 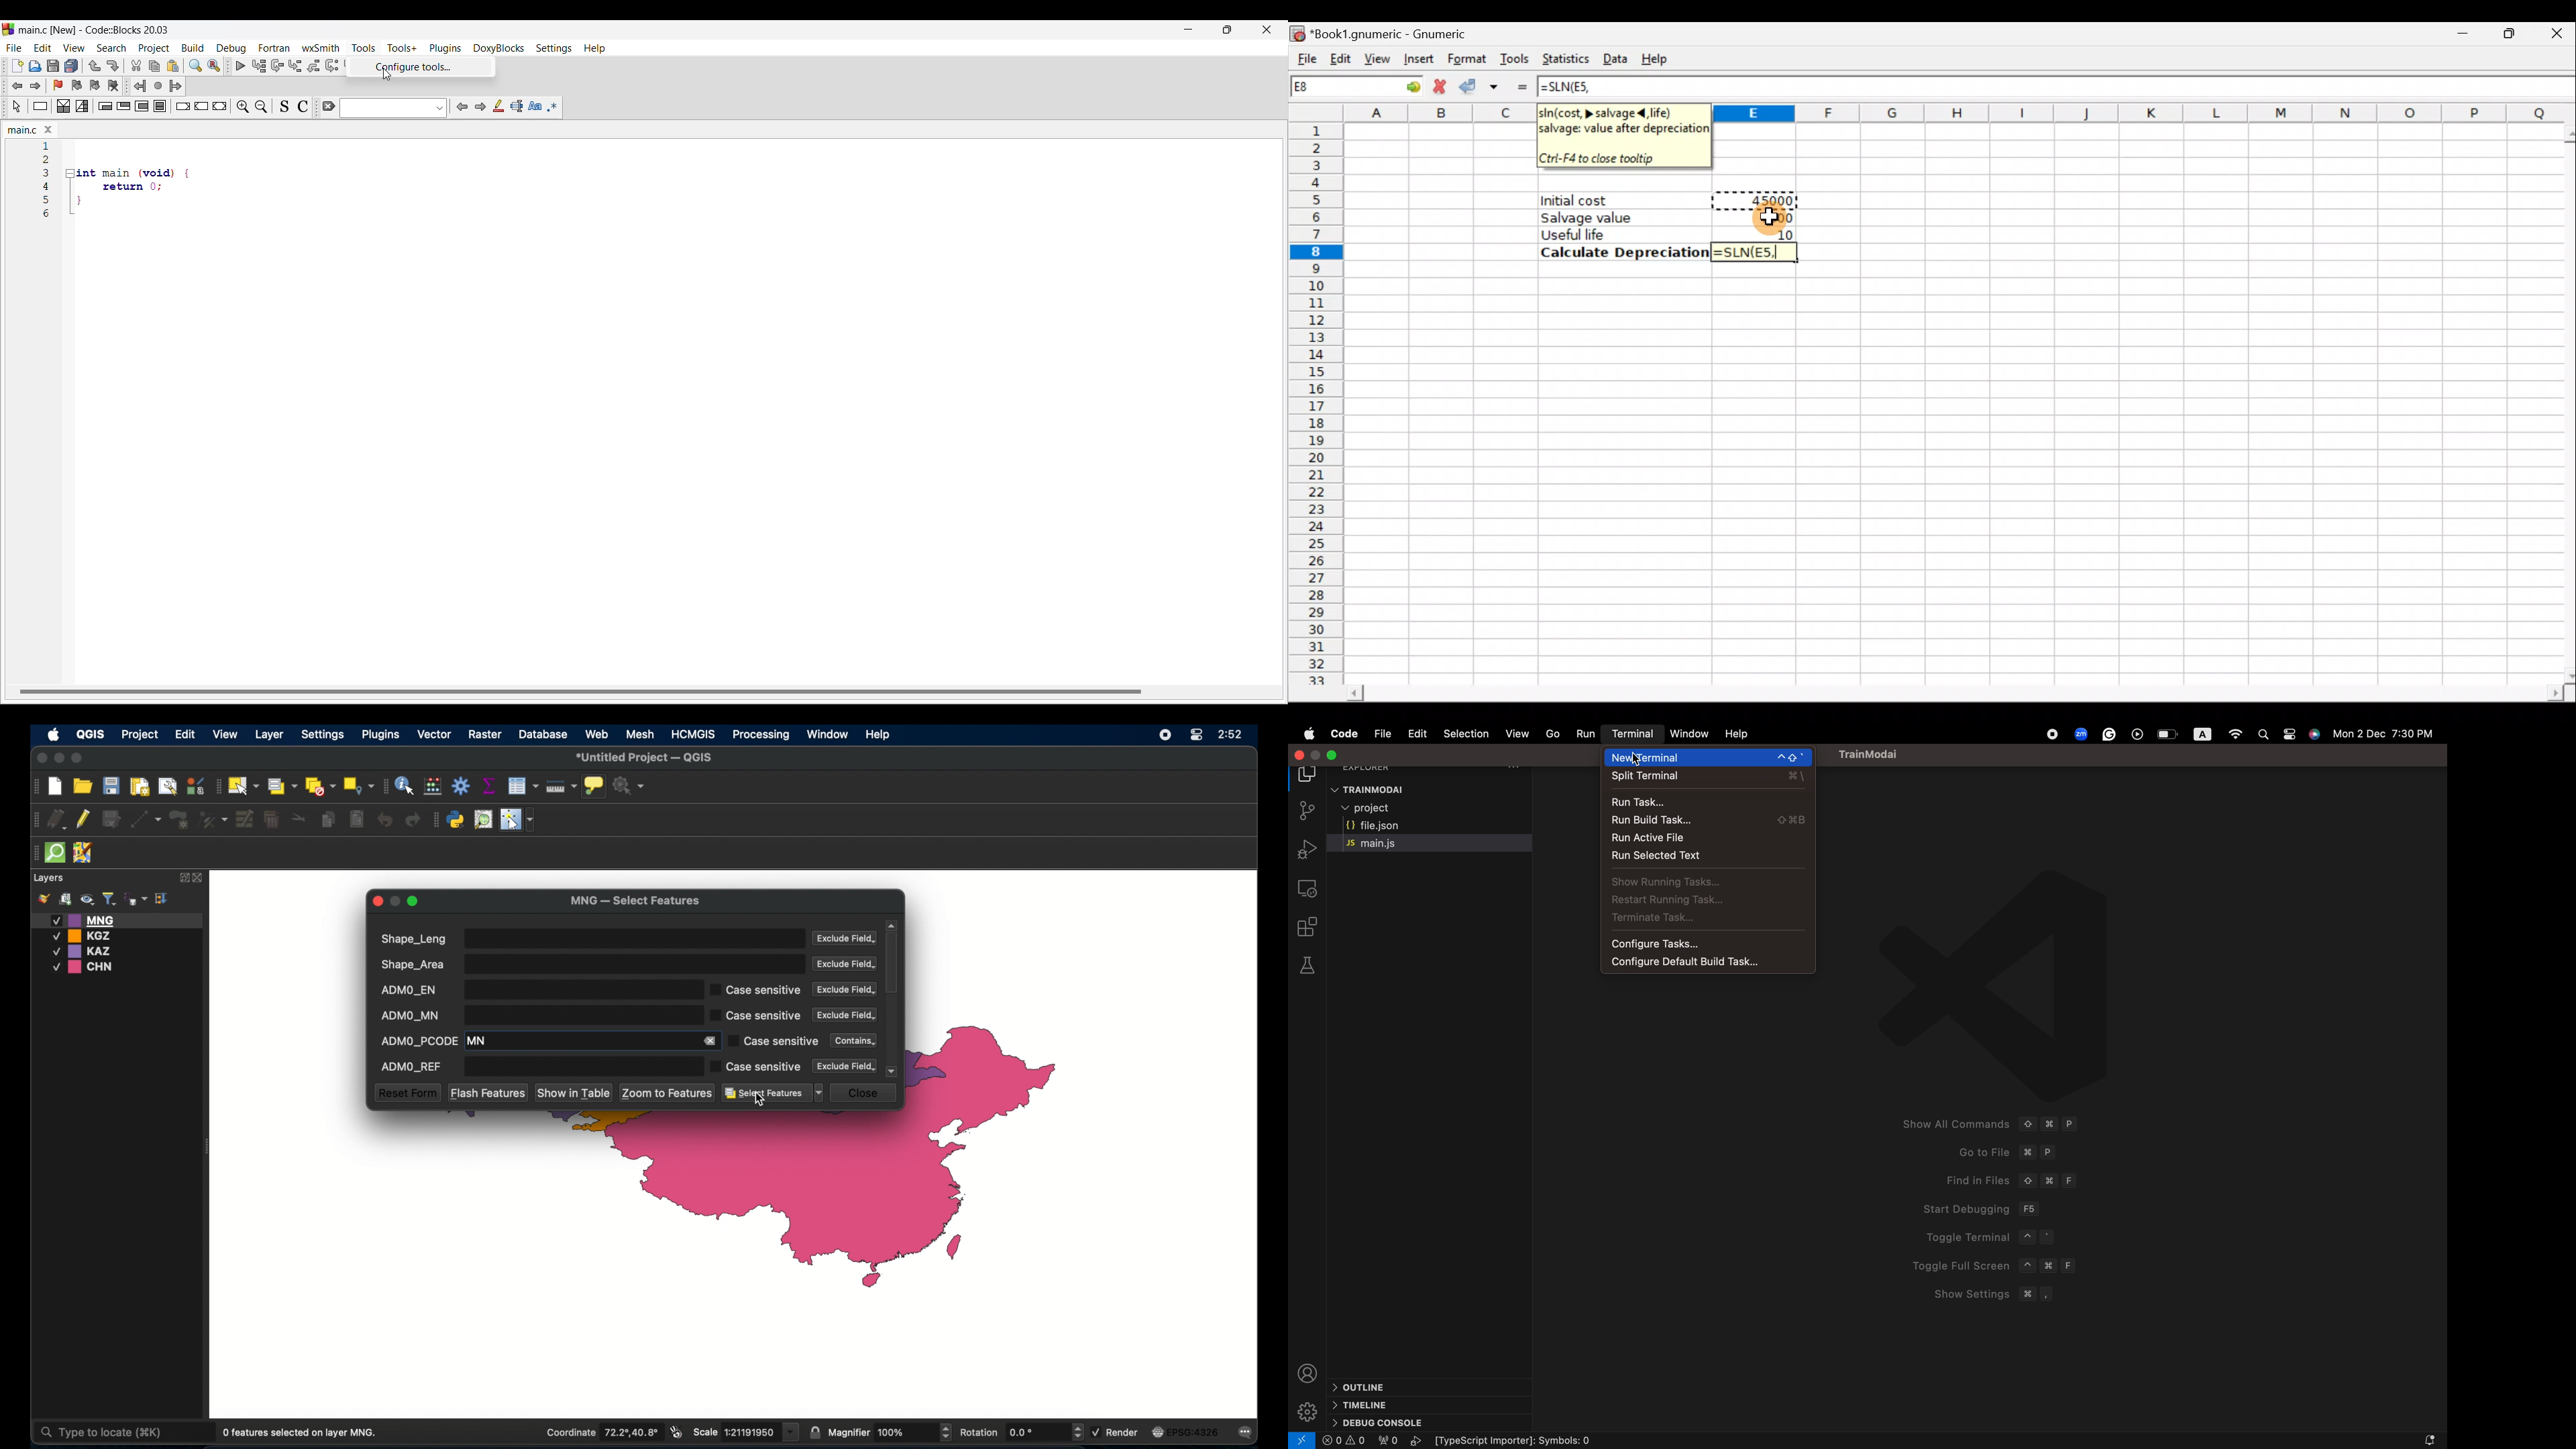 What do you see at coordinates (2203, 734) in the screenshot?
I see `Auto brighness` at bounding box center [2203, 734].